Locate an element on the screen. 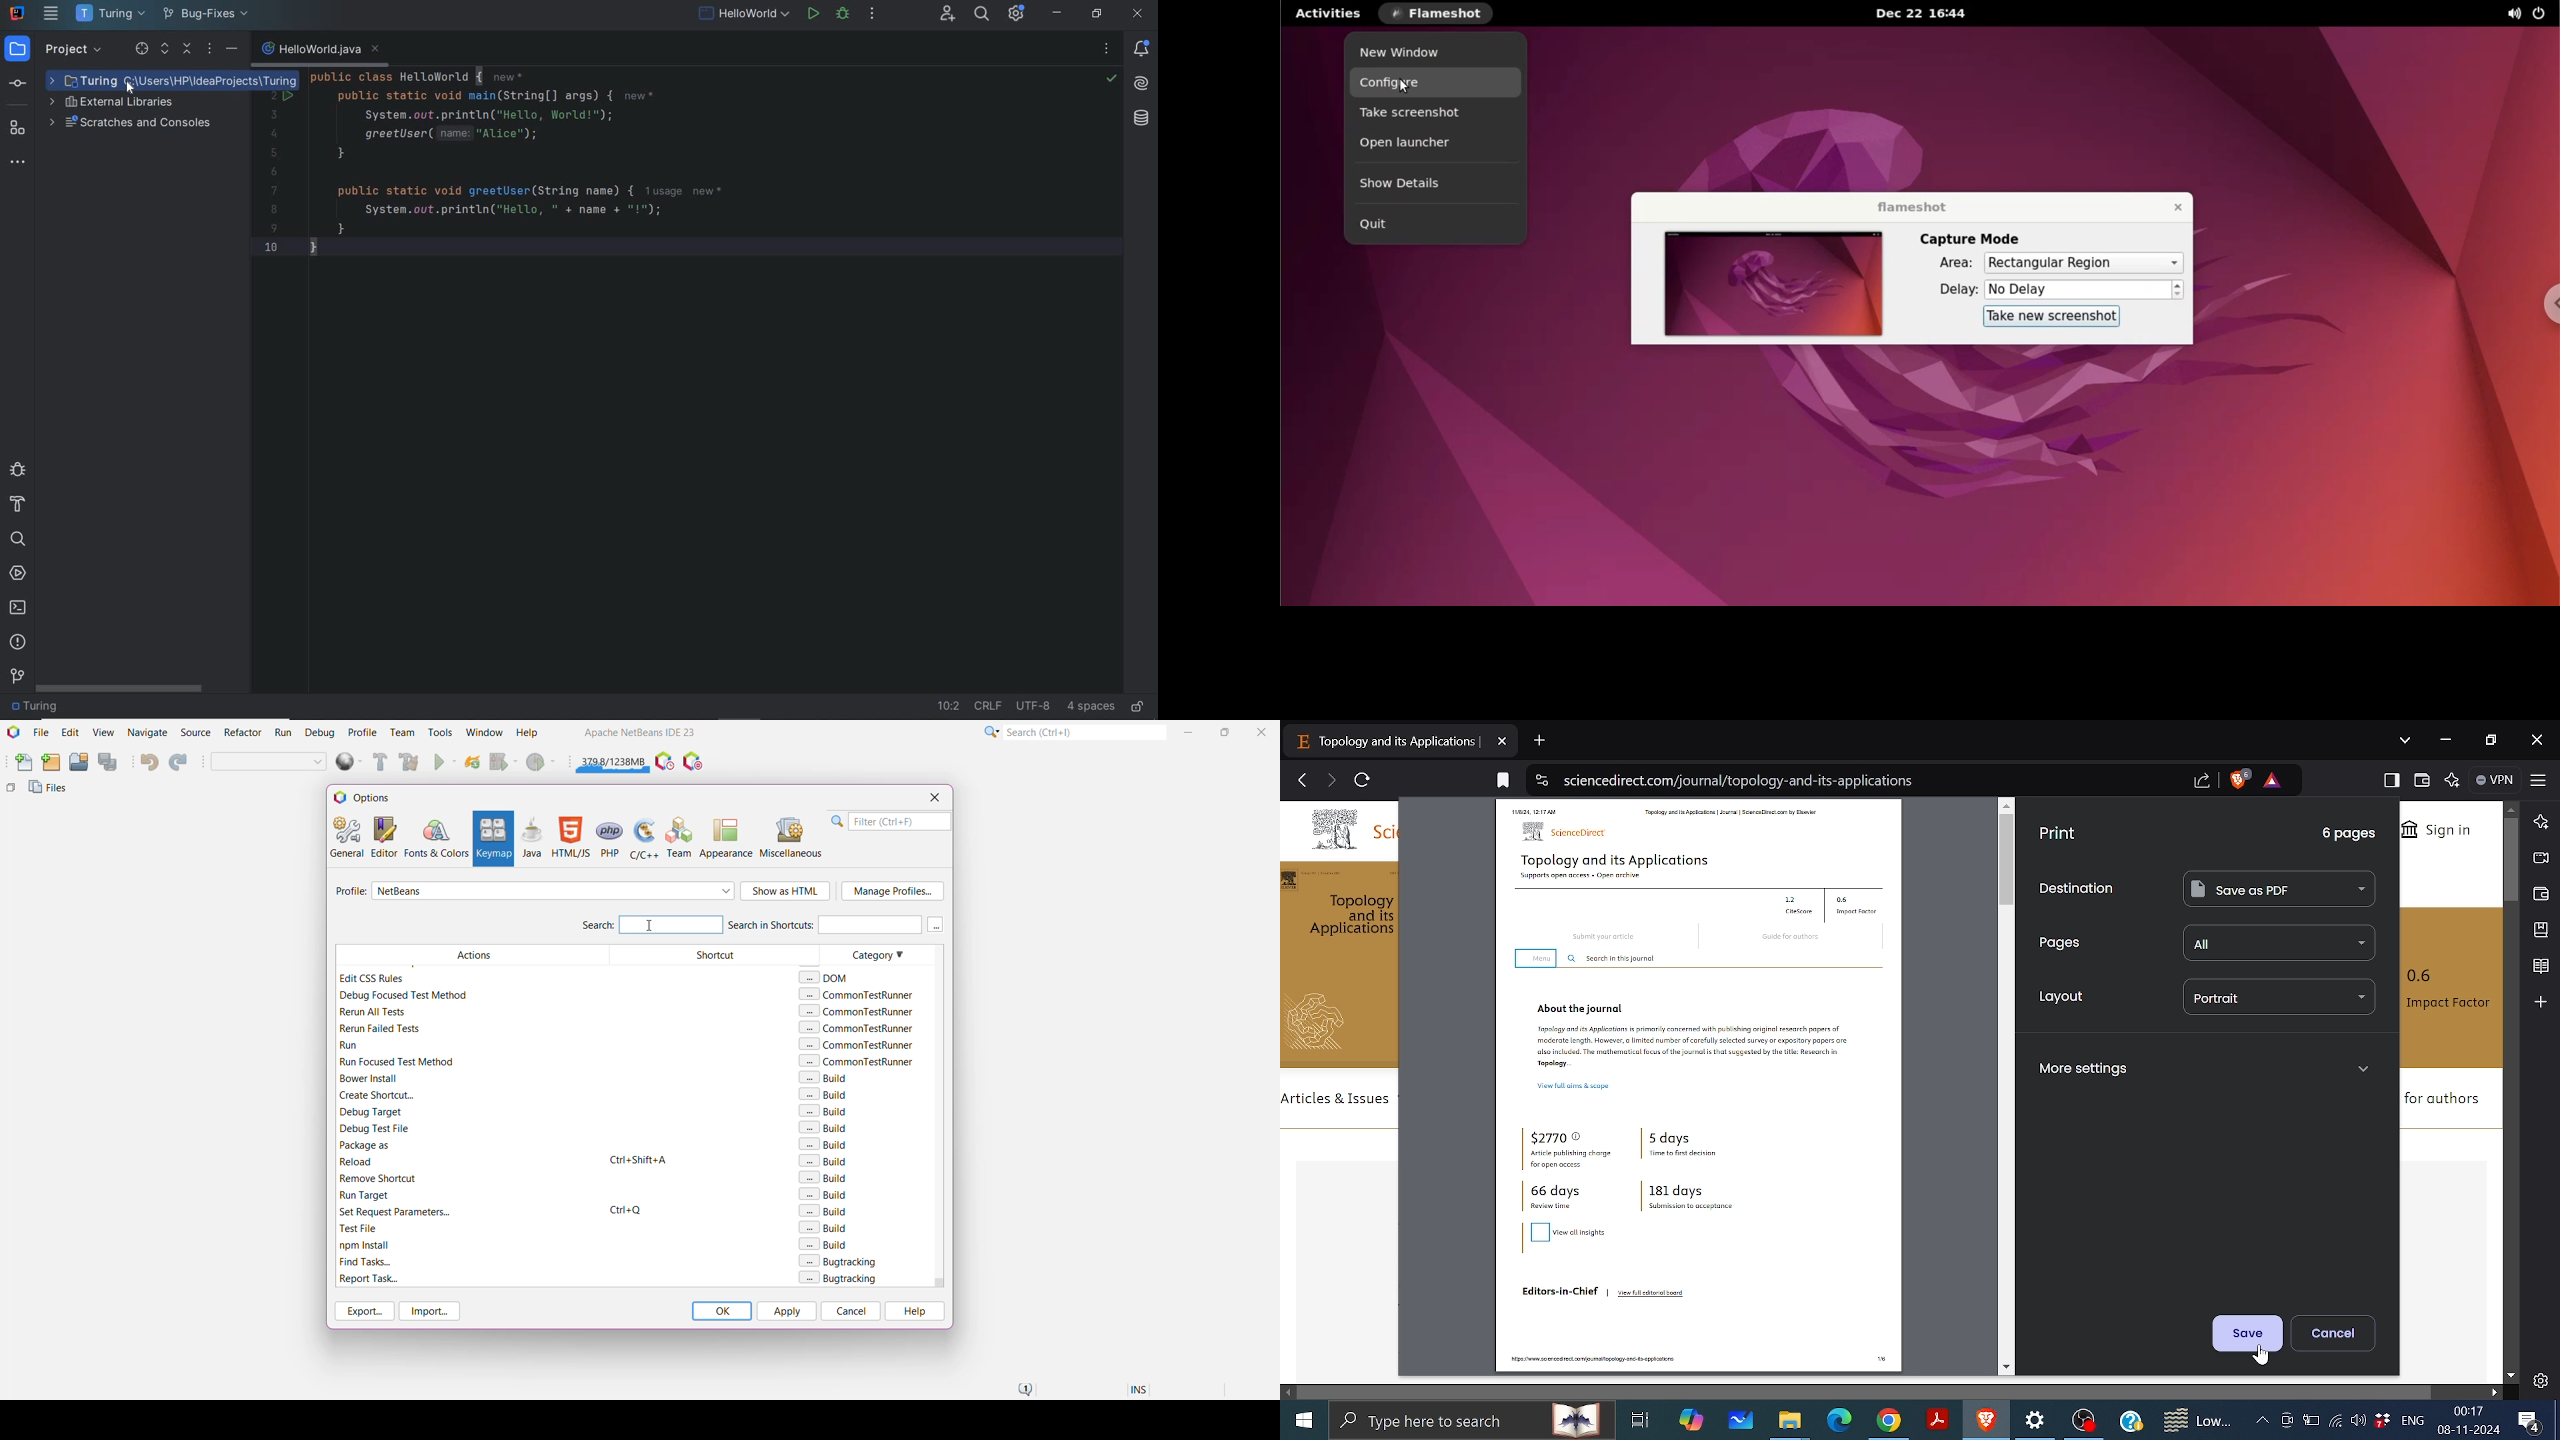 The width and height of the screenshot is (2576, 1456). About the journal is located at coordinates (1589, 1008).